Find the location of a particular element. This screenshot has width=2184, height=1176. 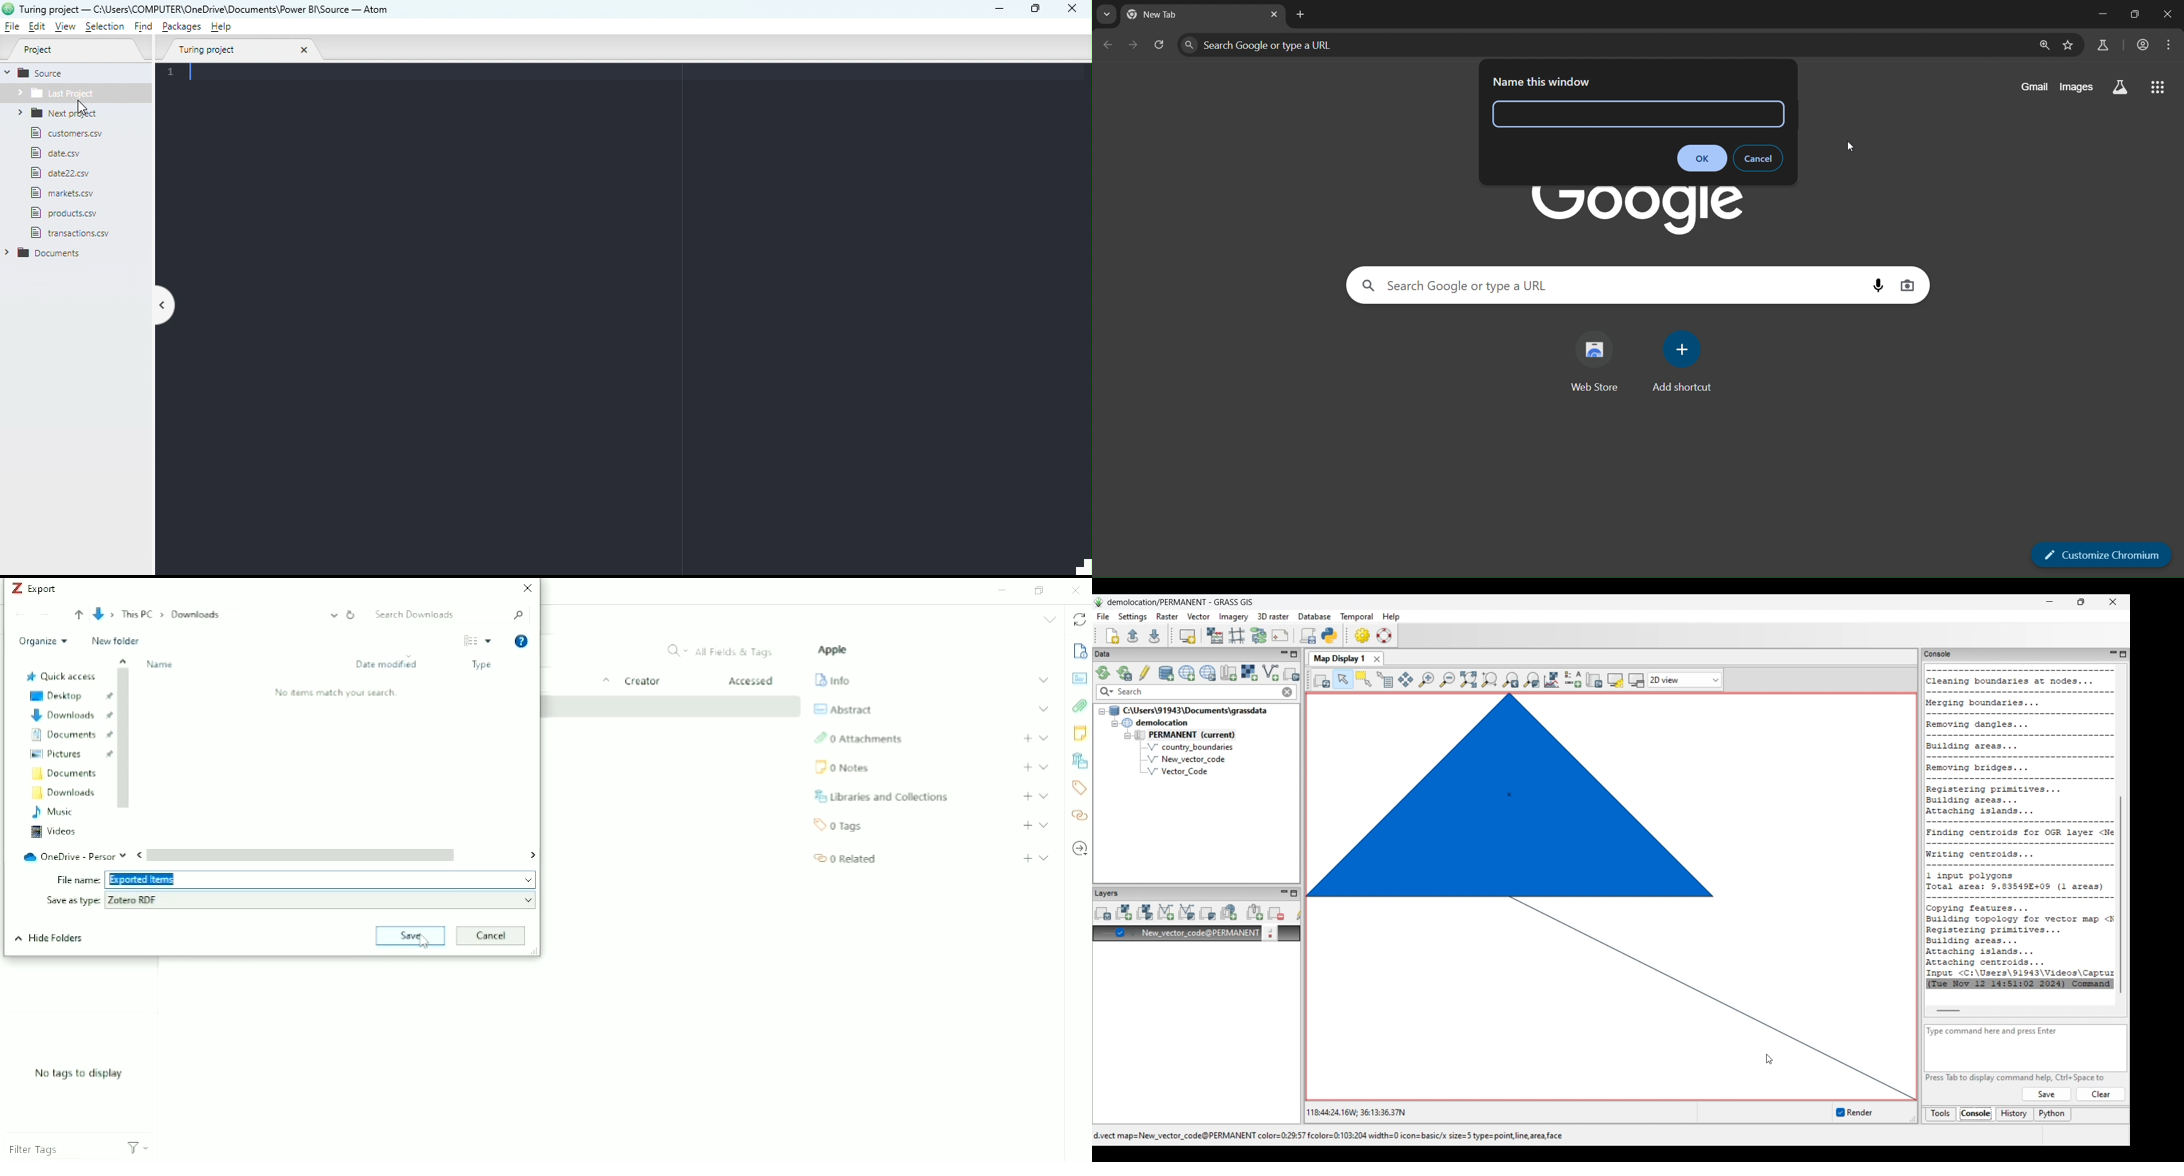

Cancel is located at coordinates (491, 936).